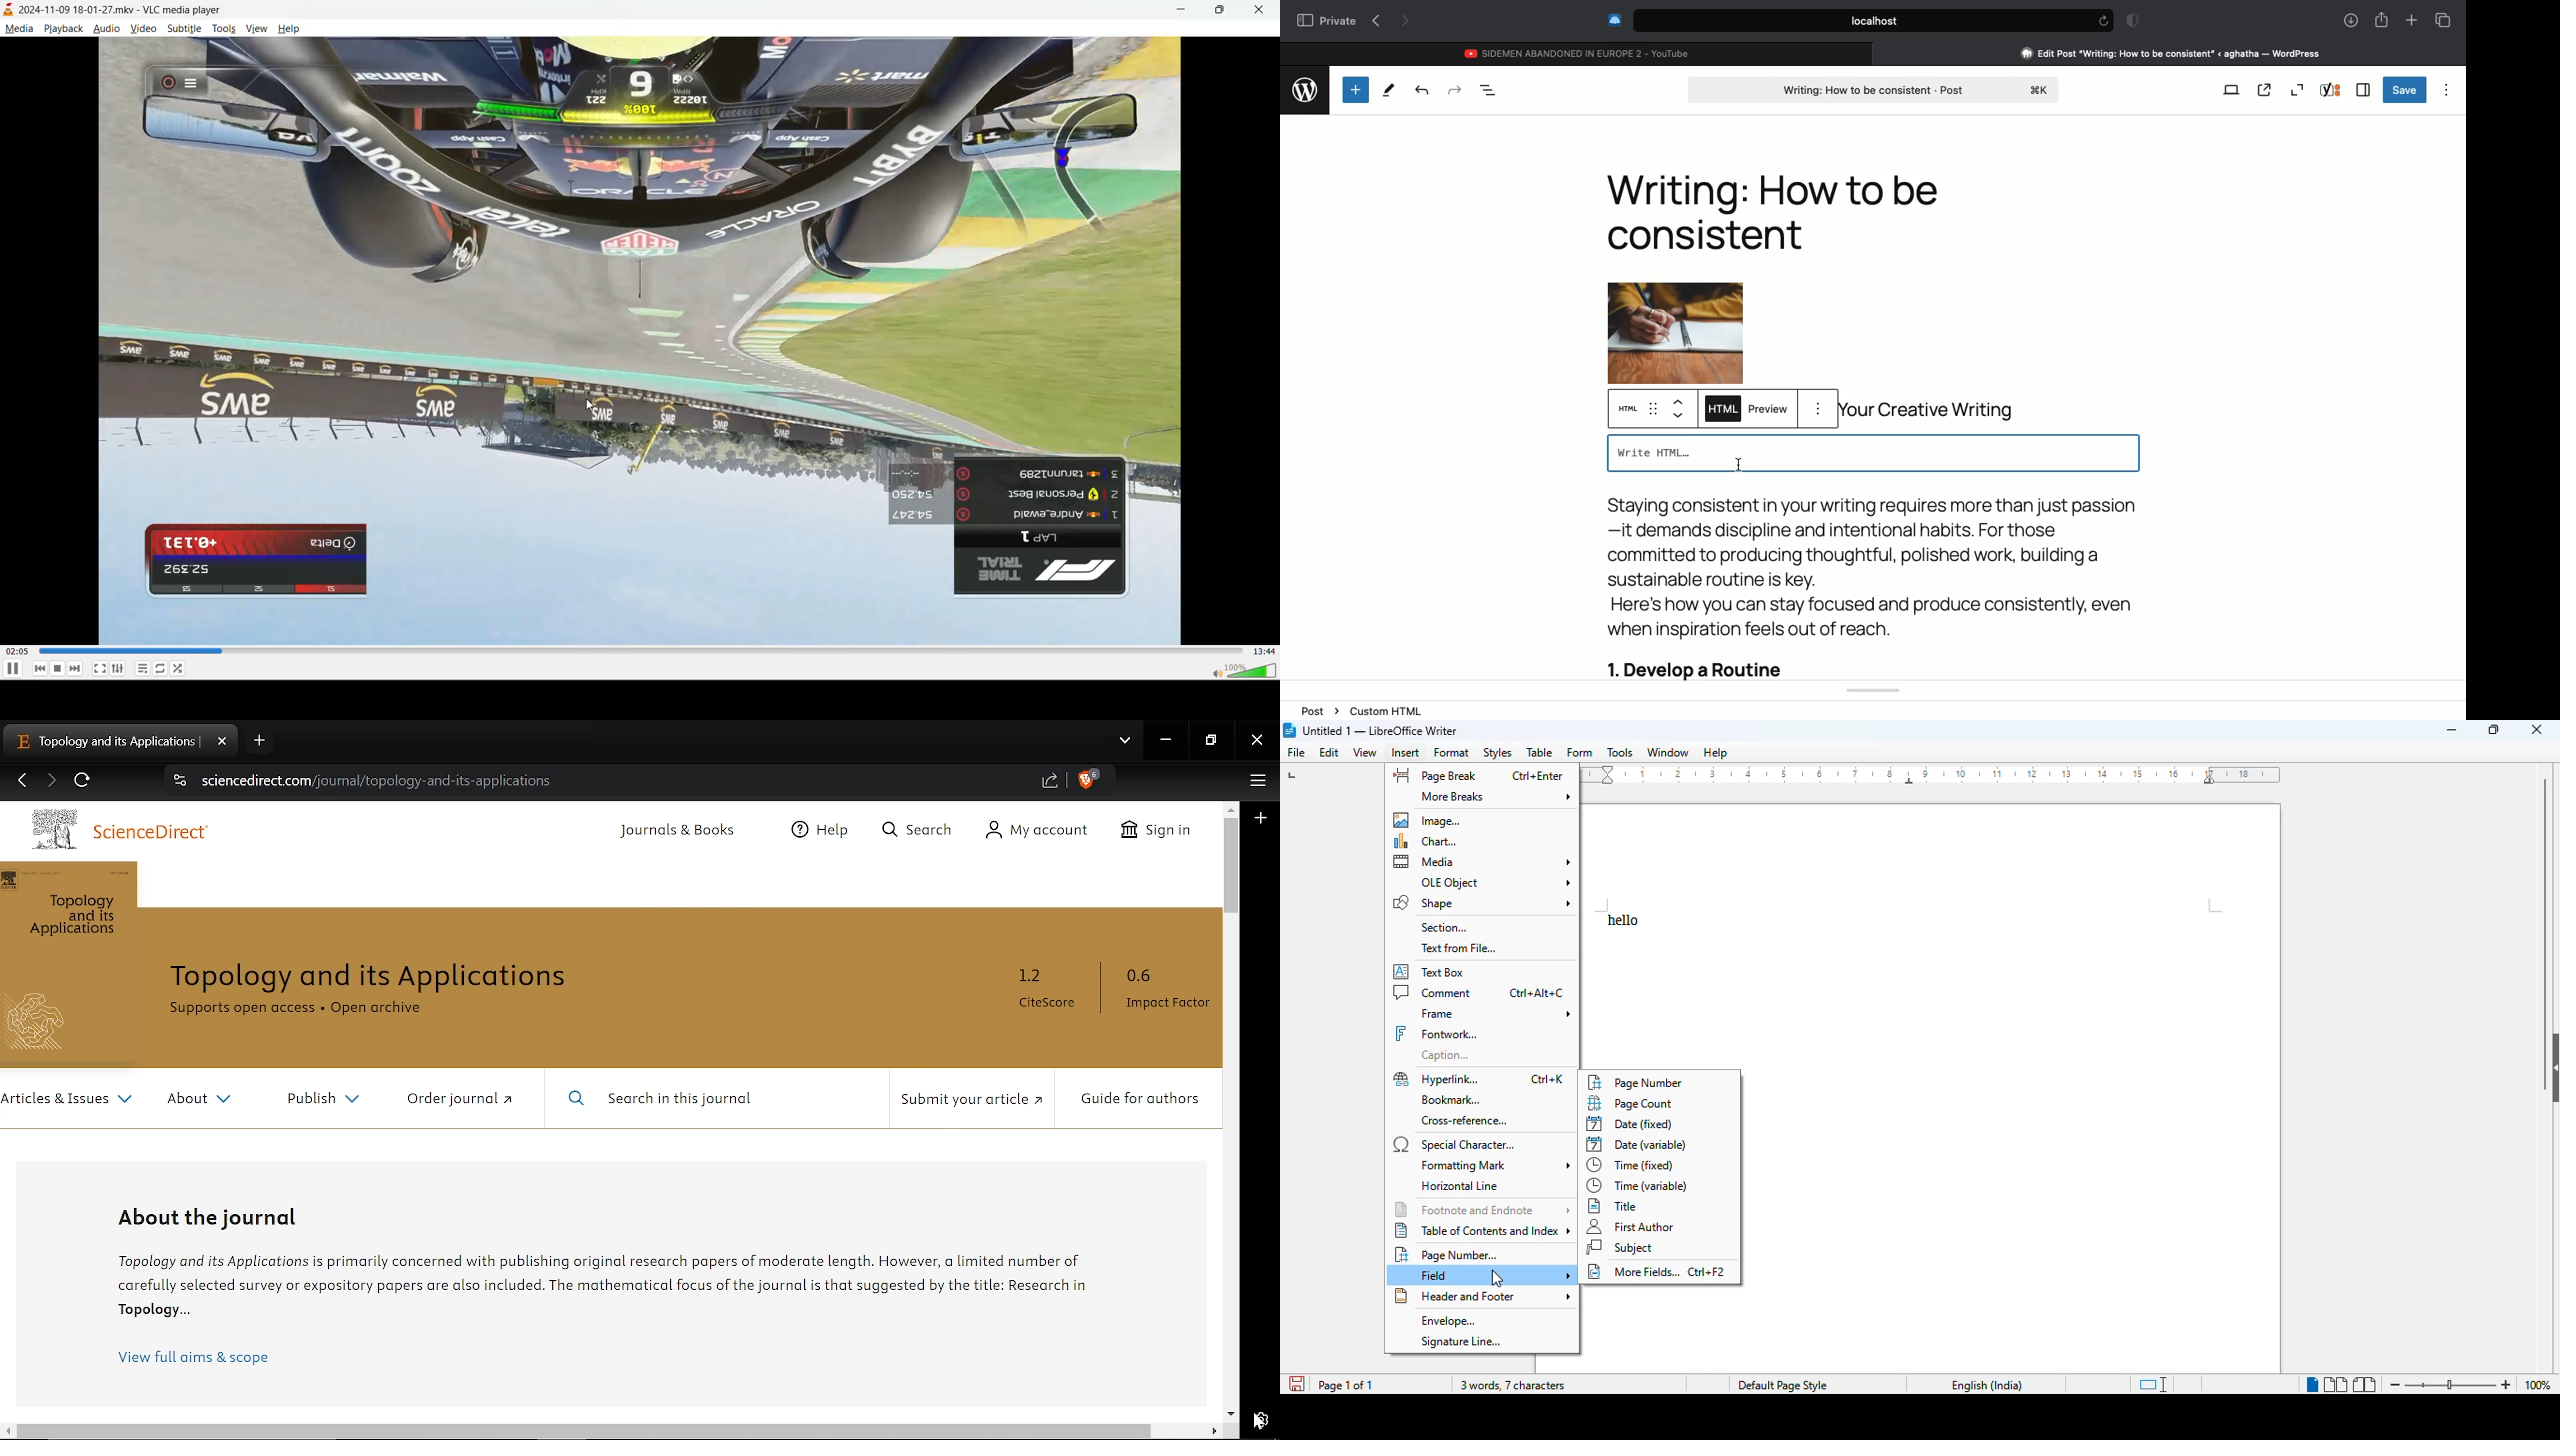 The width and height of the screenshot is (2576, 1456). Describe the element at coordinates (2335, 1385) in the screenshot. I see `multi-page view` at that location.